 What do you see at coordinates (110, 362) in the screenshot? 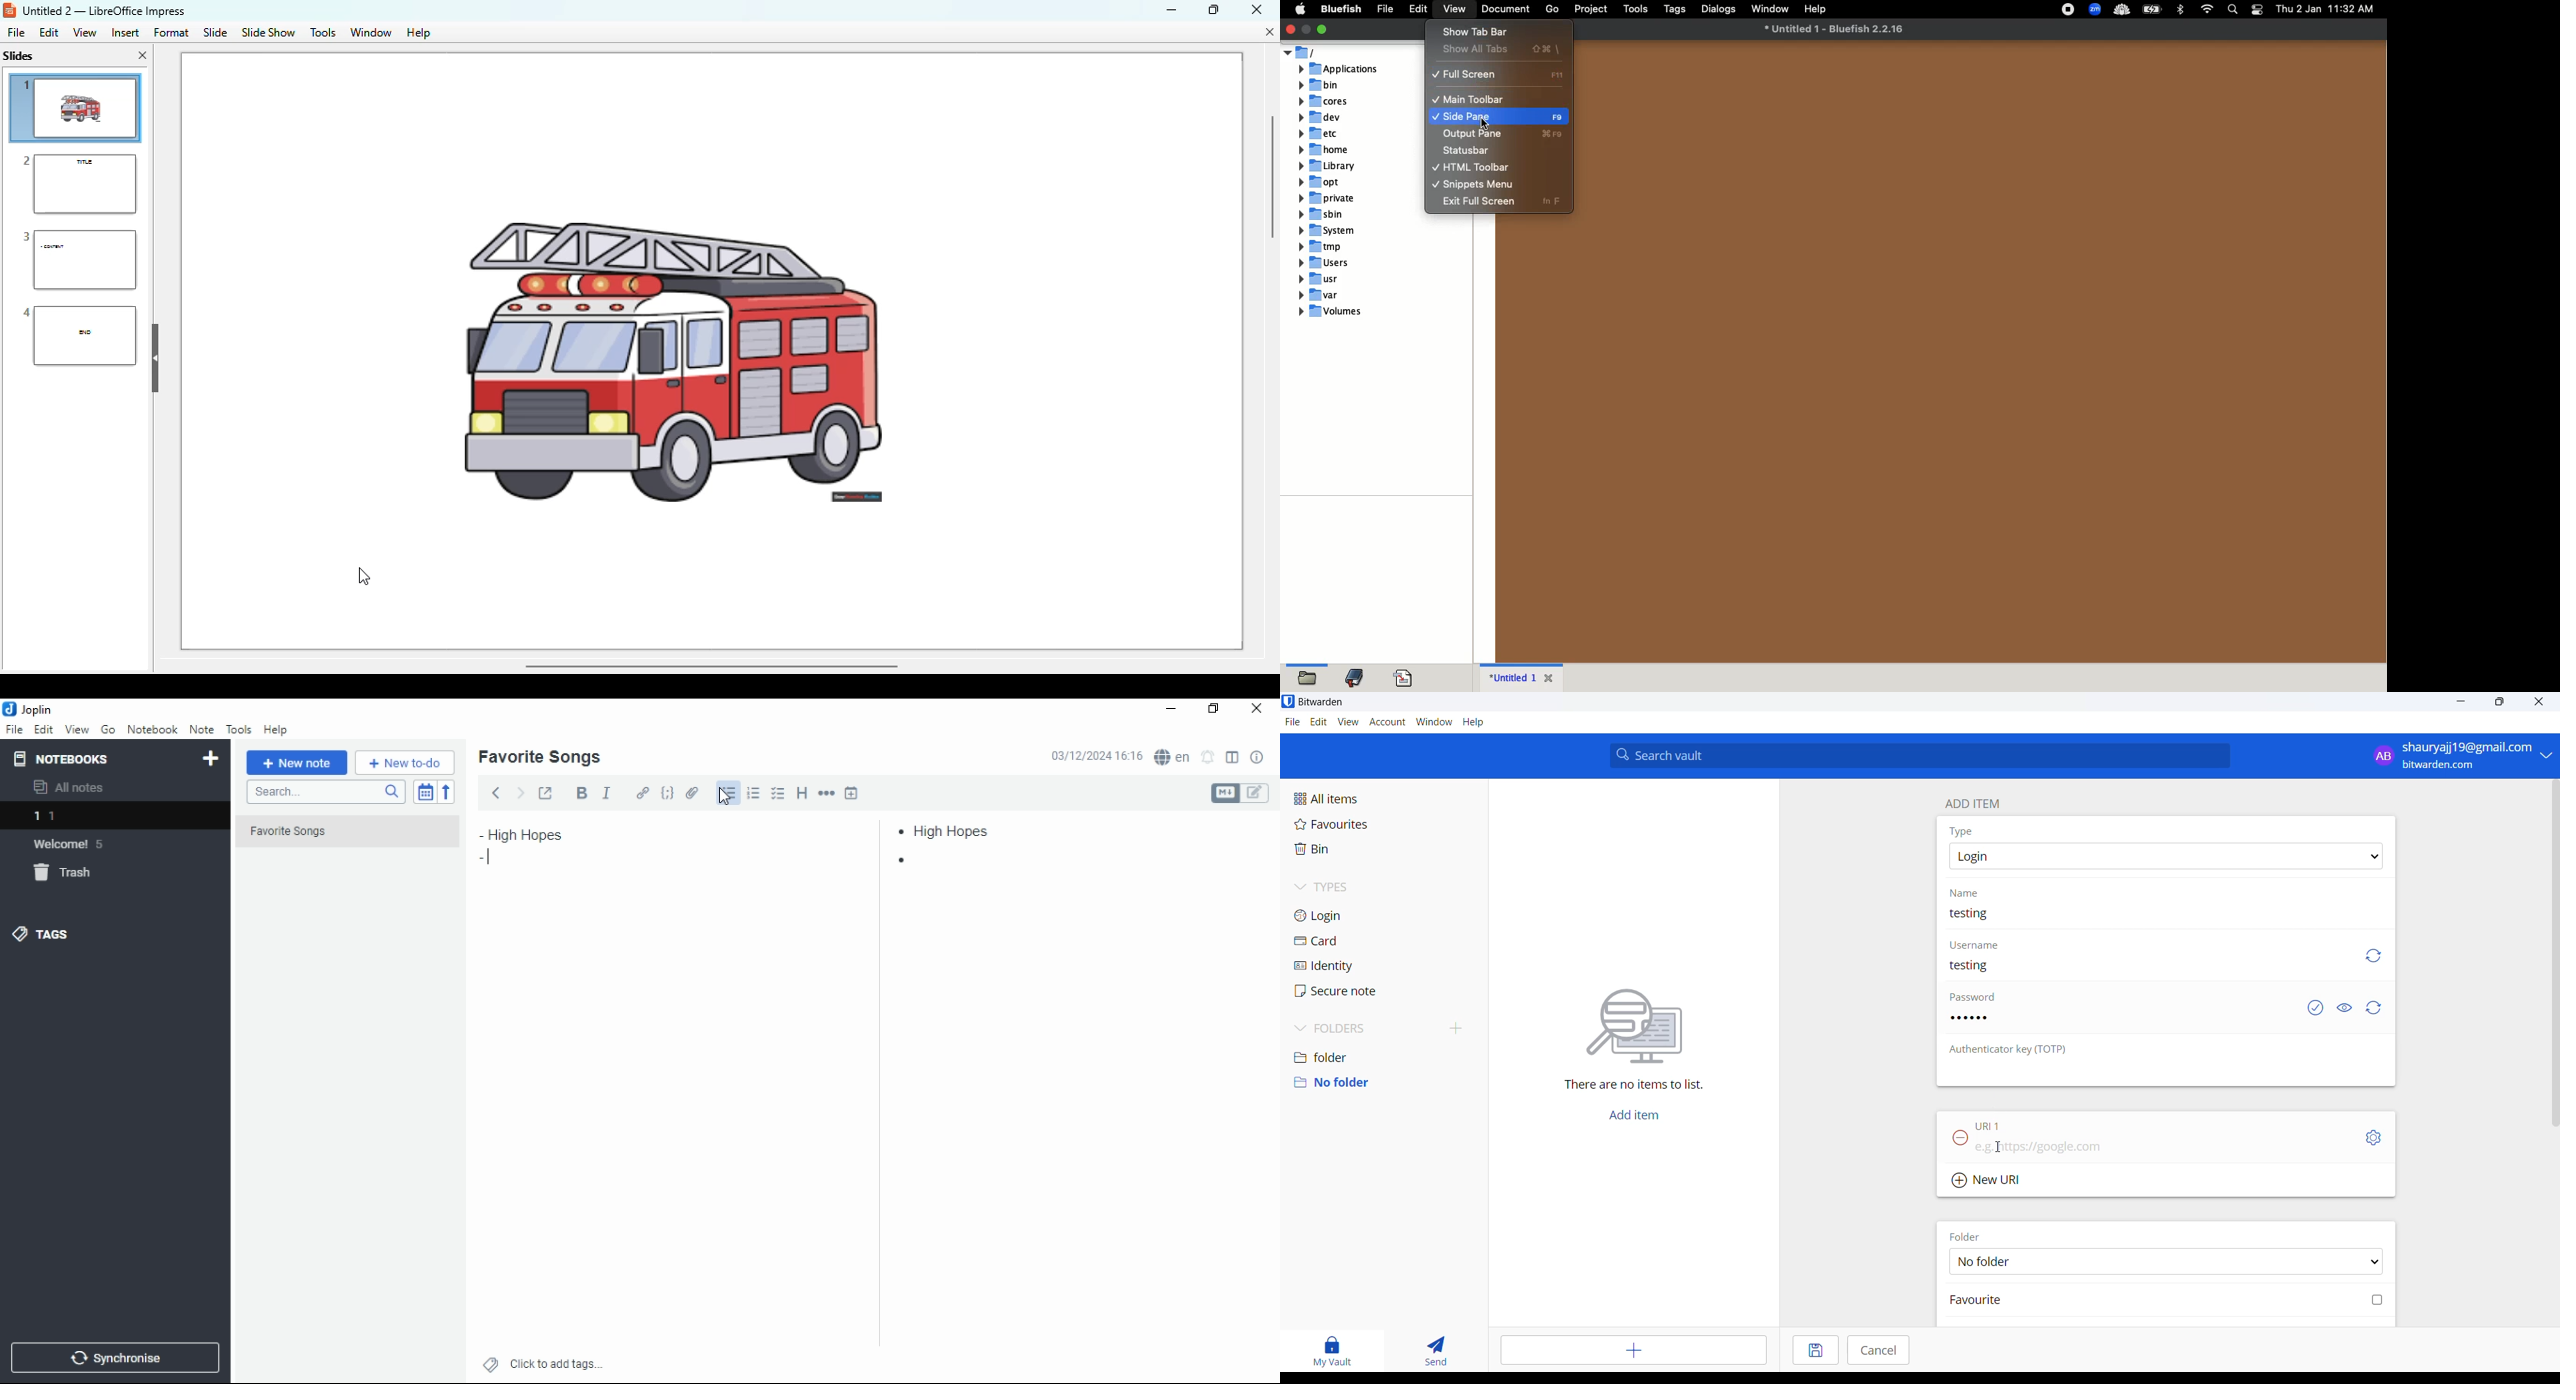
I see `cursor` at bounding box center [110, 362].